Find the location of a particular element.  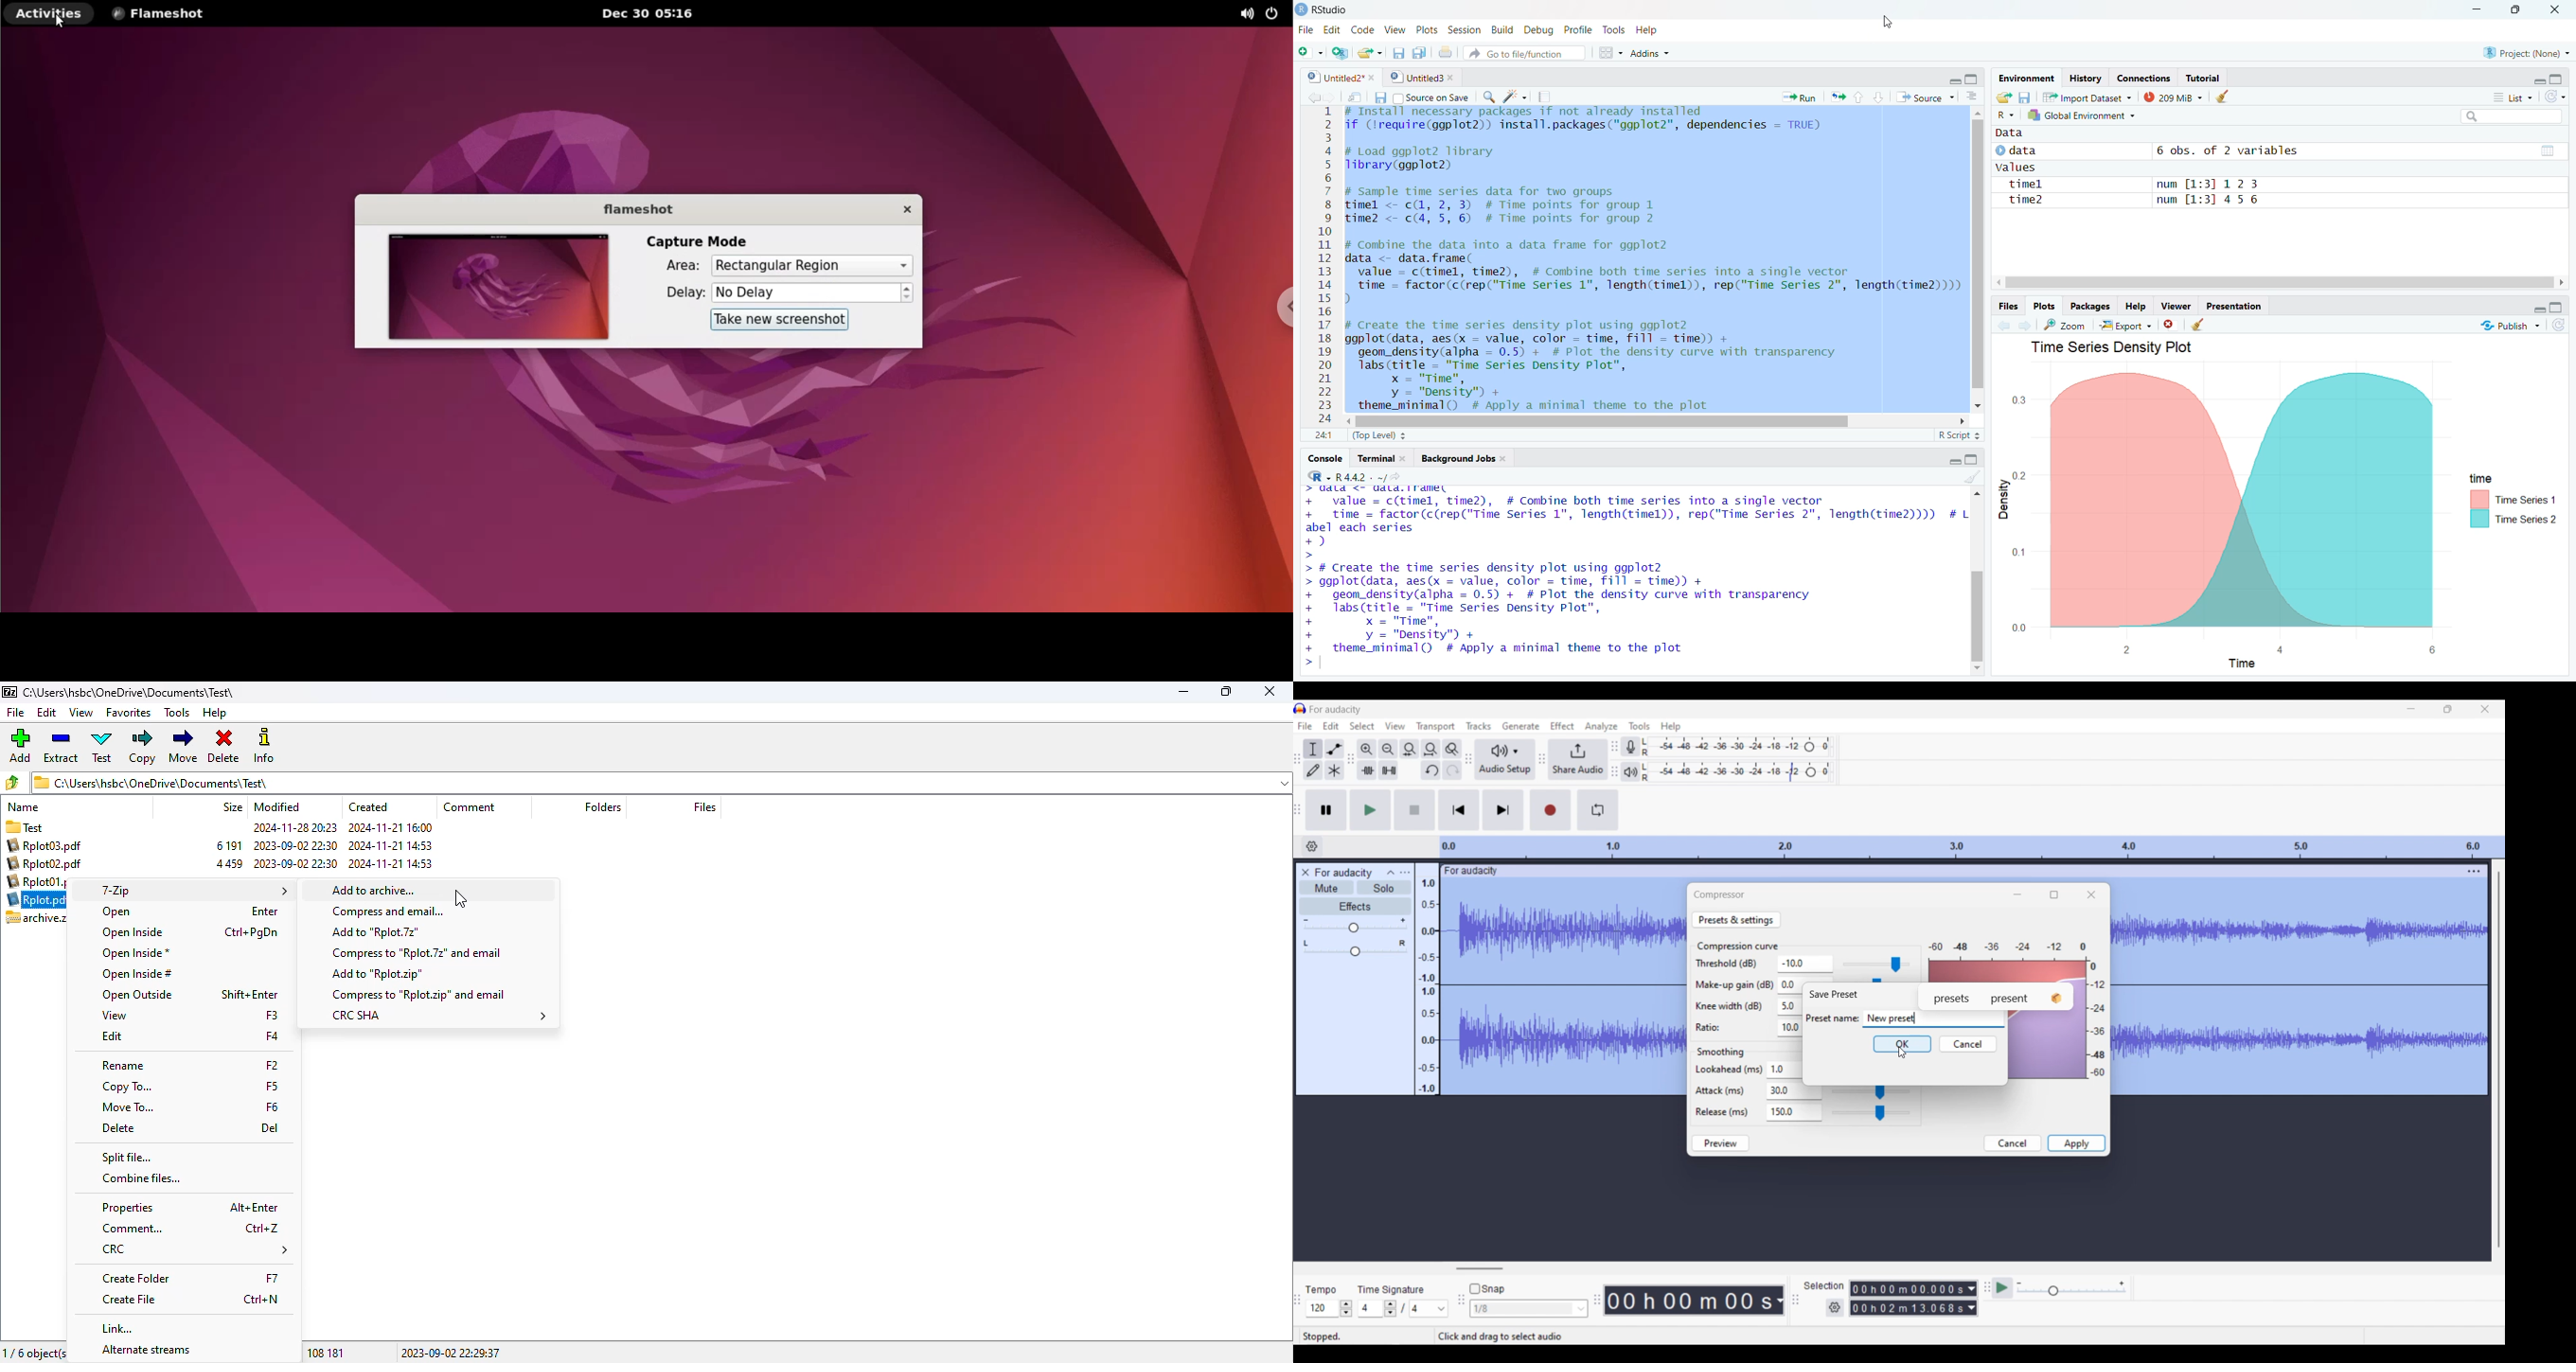

Help is located at coordinates (1671, 727).